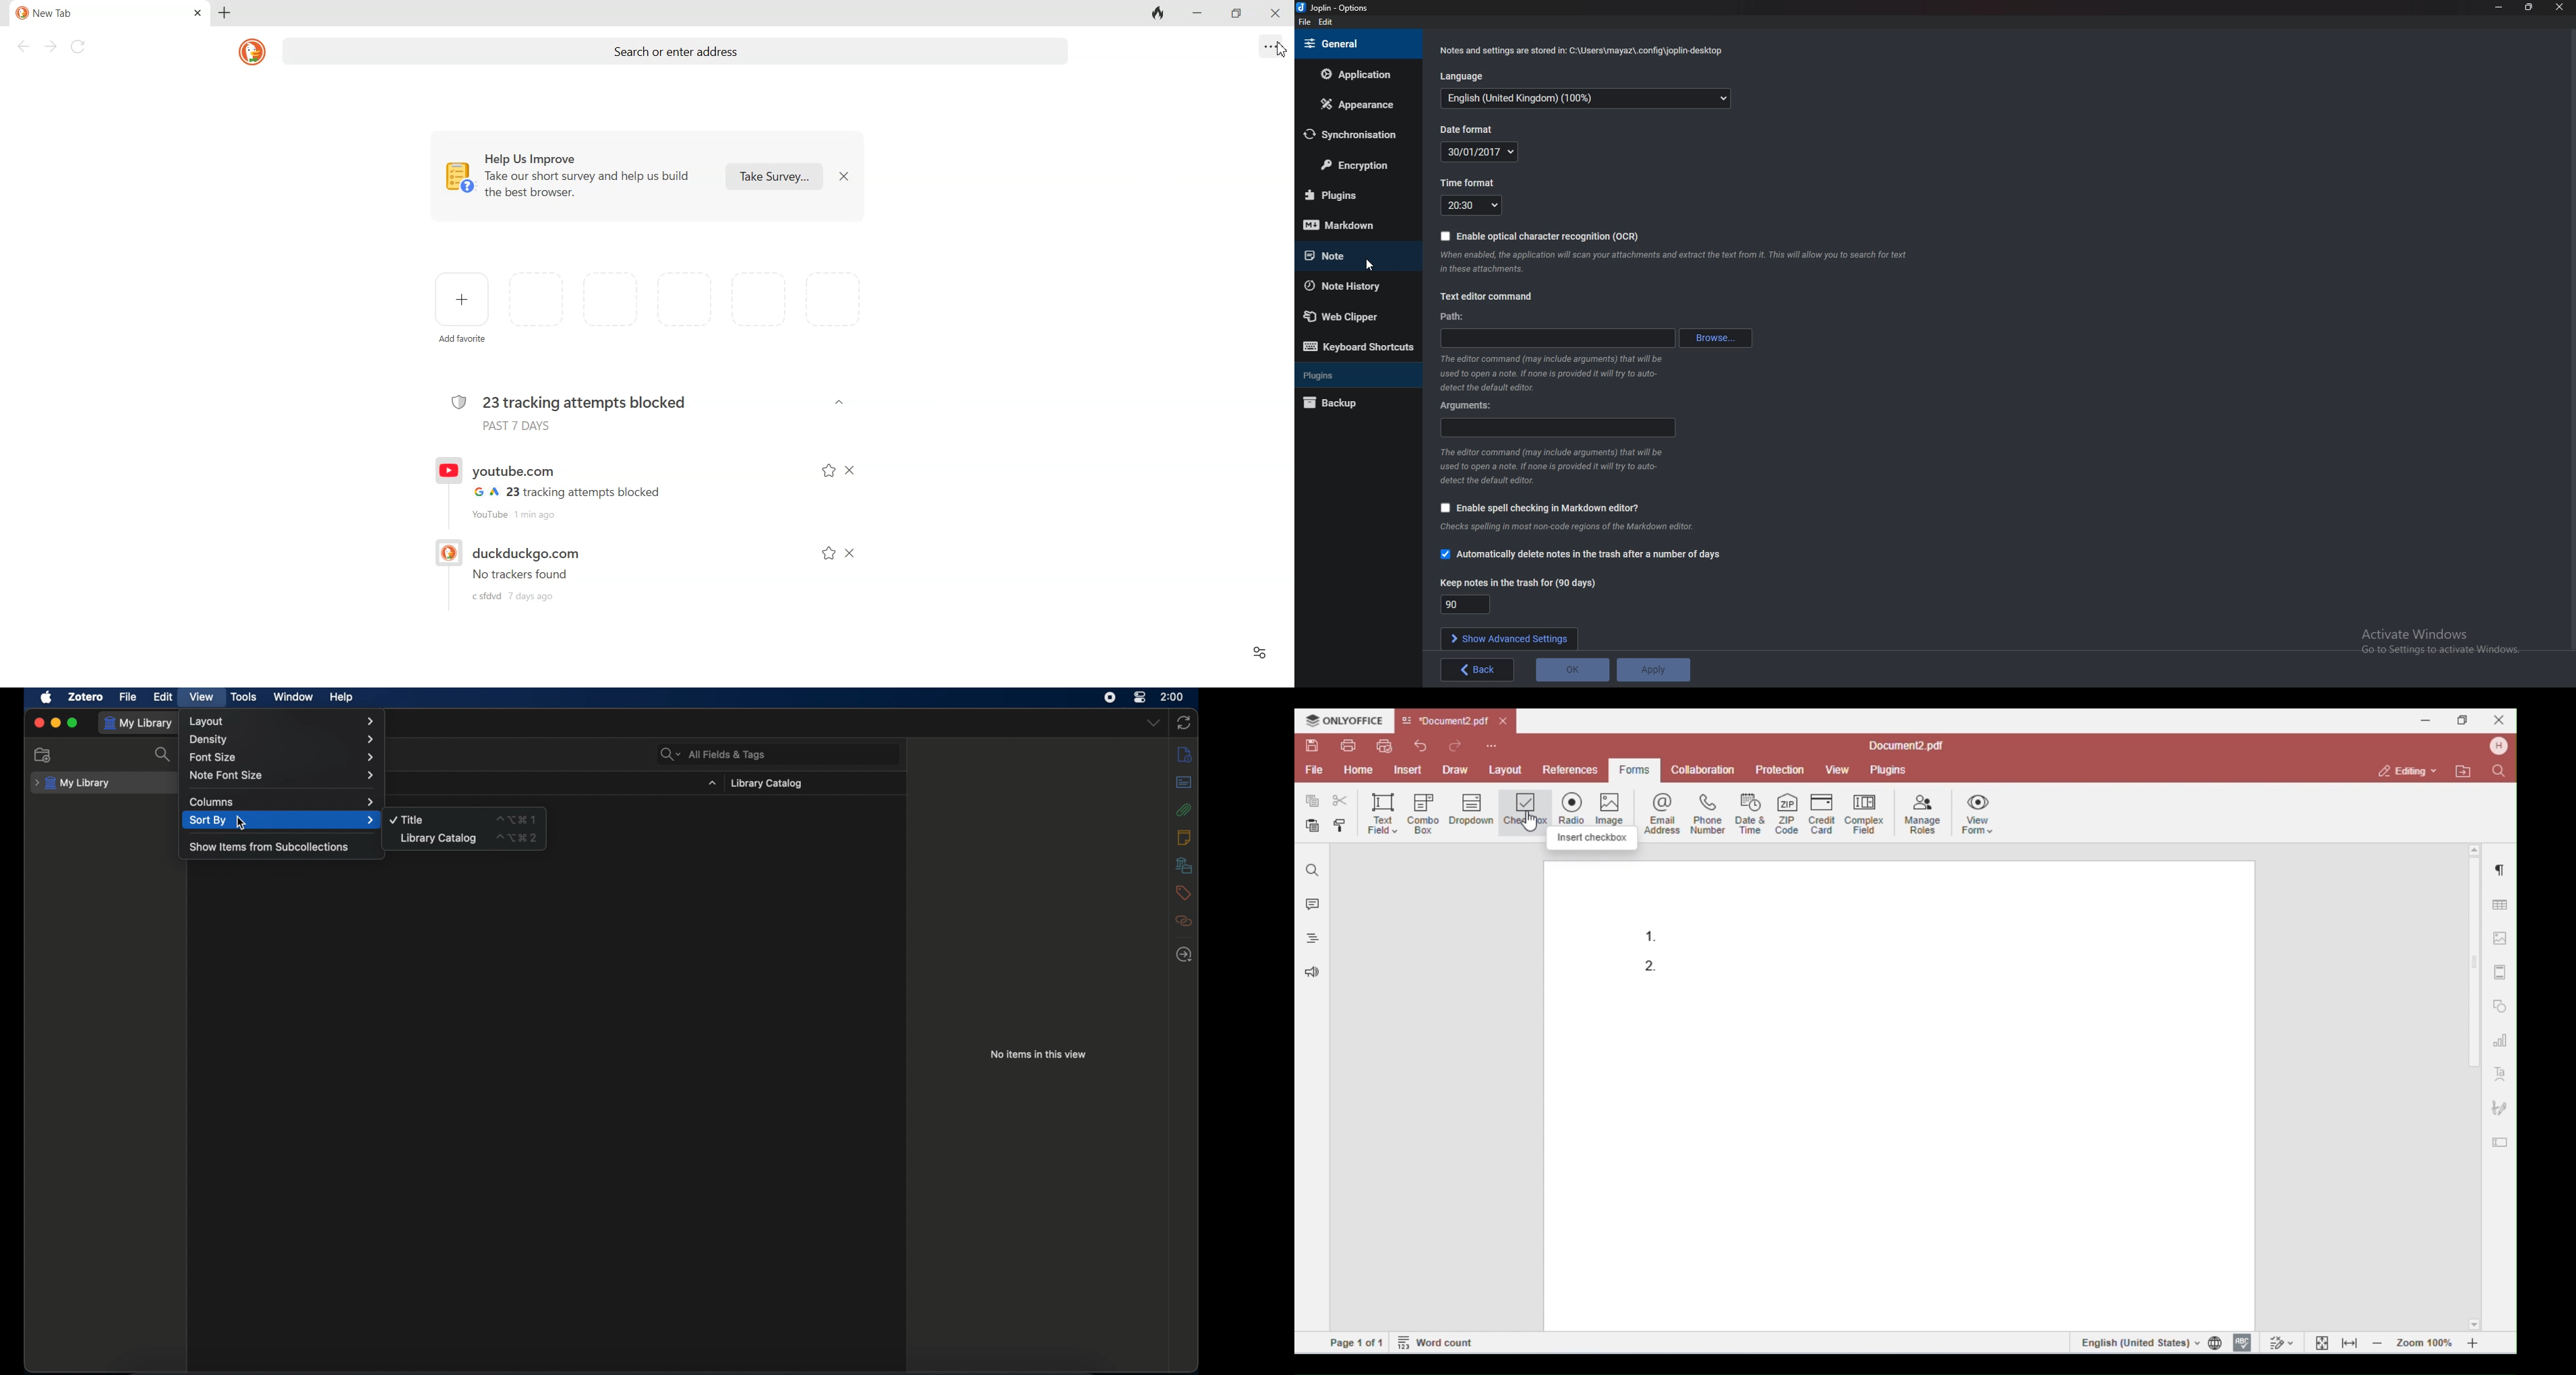  Describe the element at coordinates (465, 341) in the screenshot. I see `add favorite` at that location.